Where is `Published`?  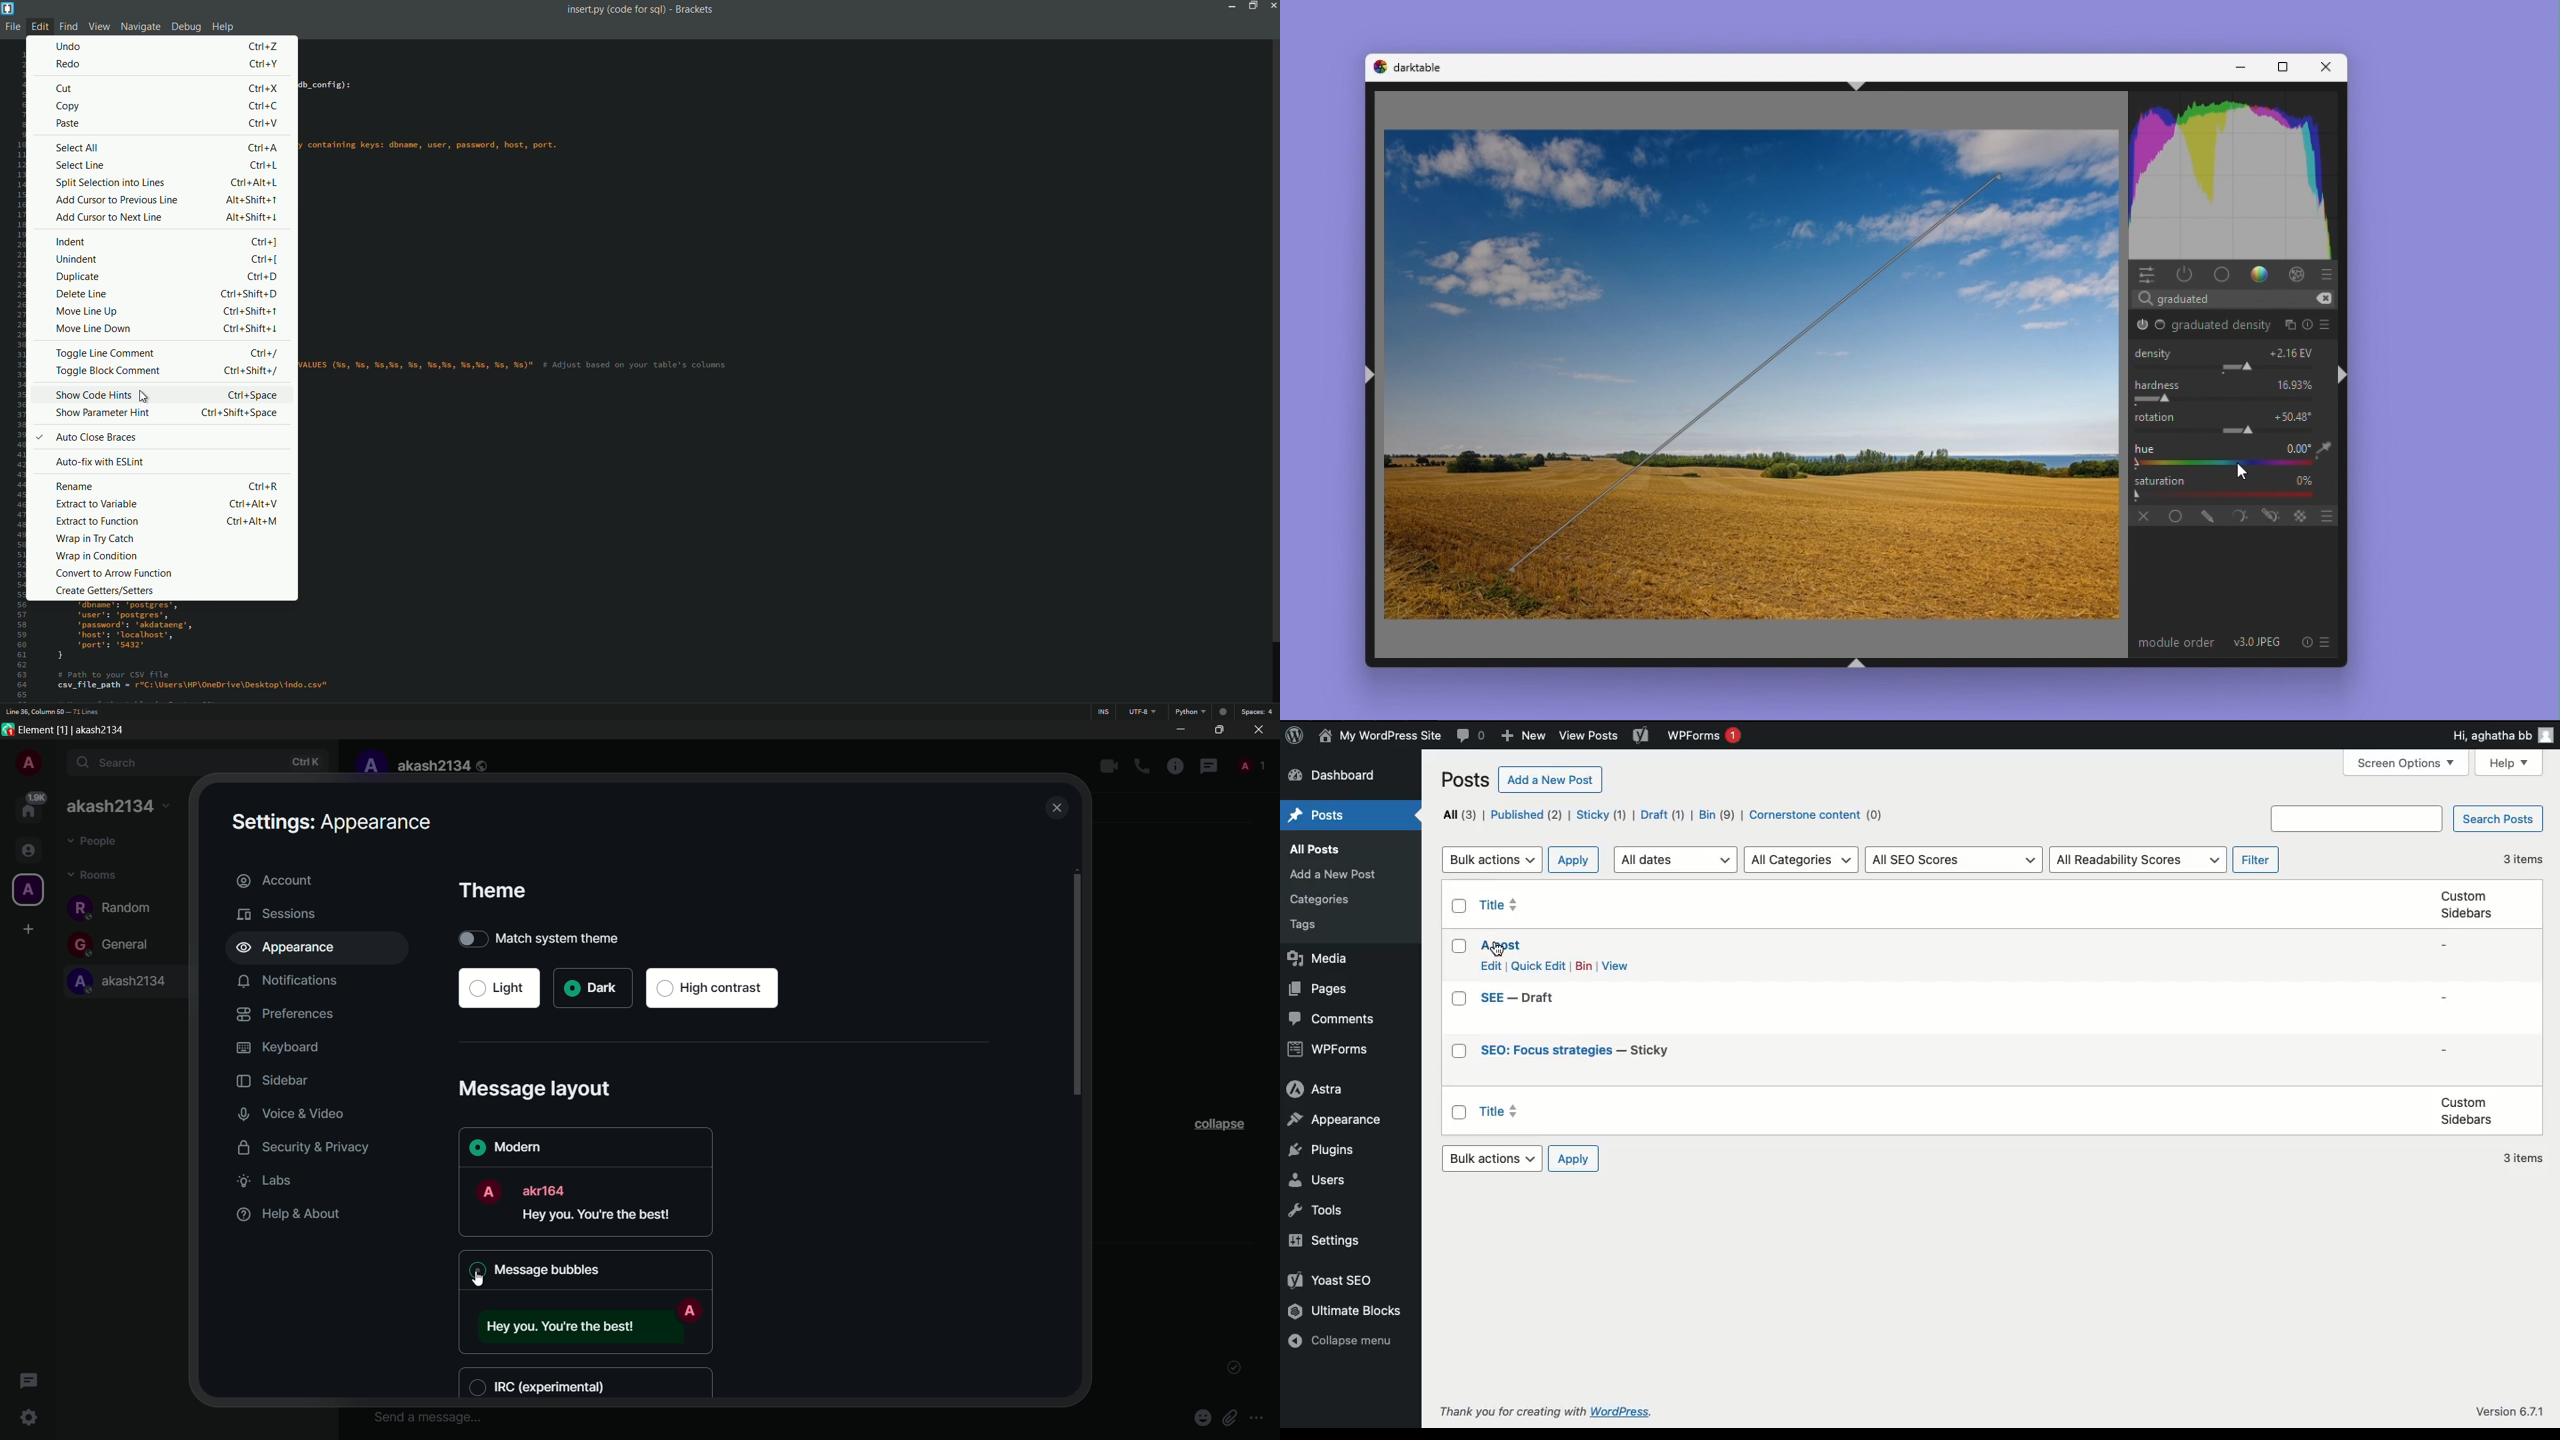
Published is located at coordinates (1527, 814).